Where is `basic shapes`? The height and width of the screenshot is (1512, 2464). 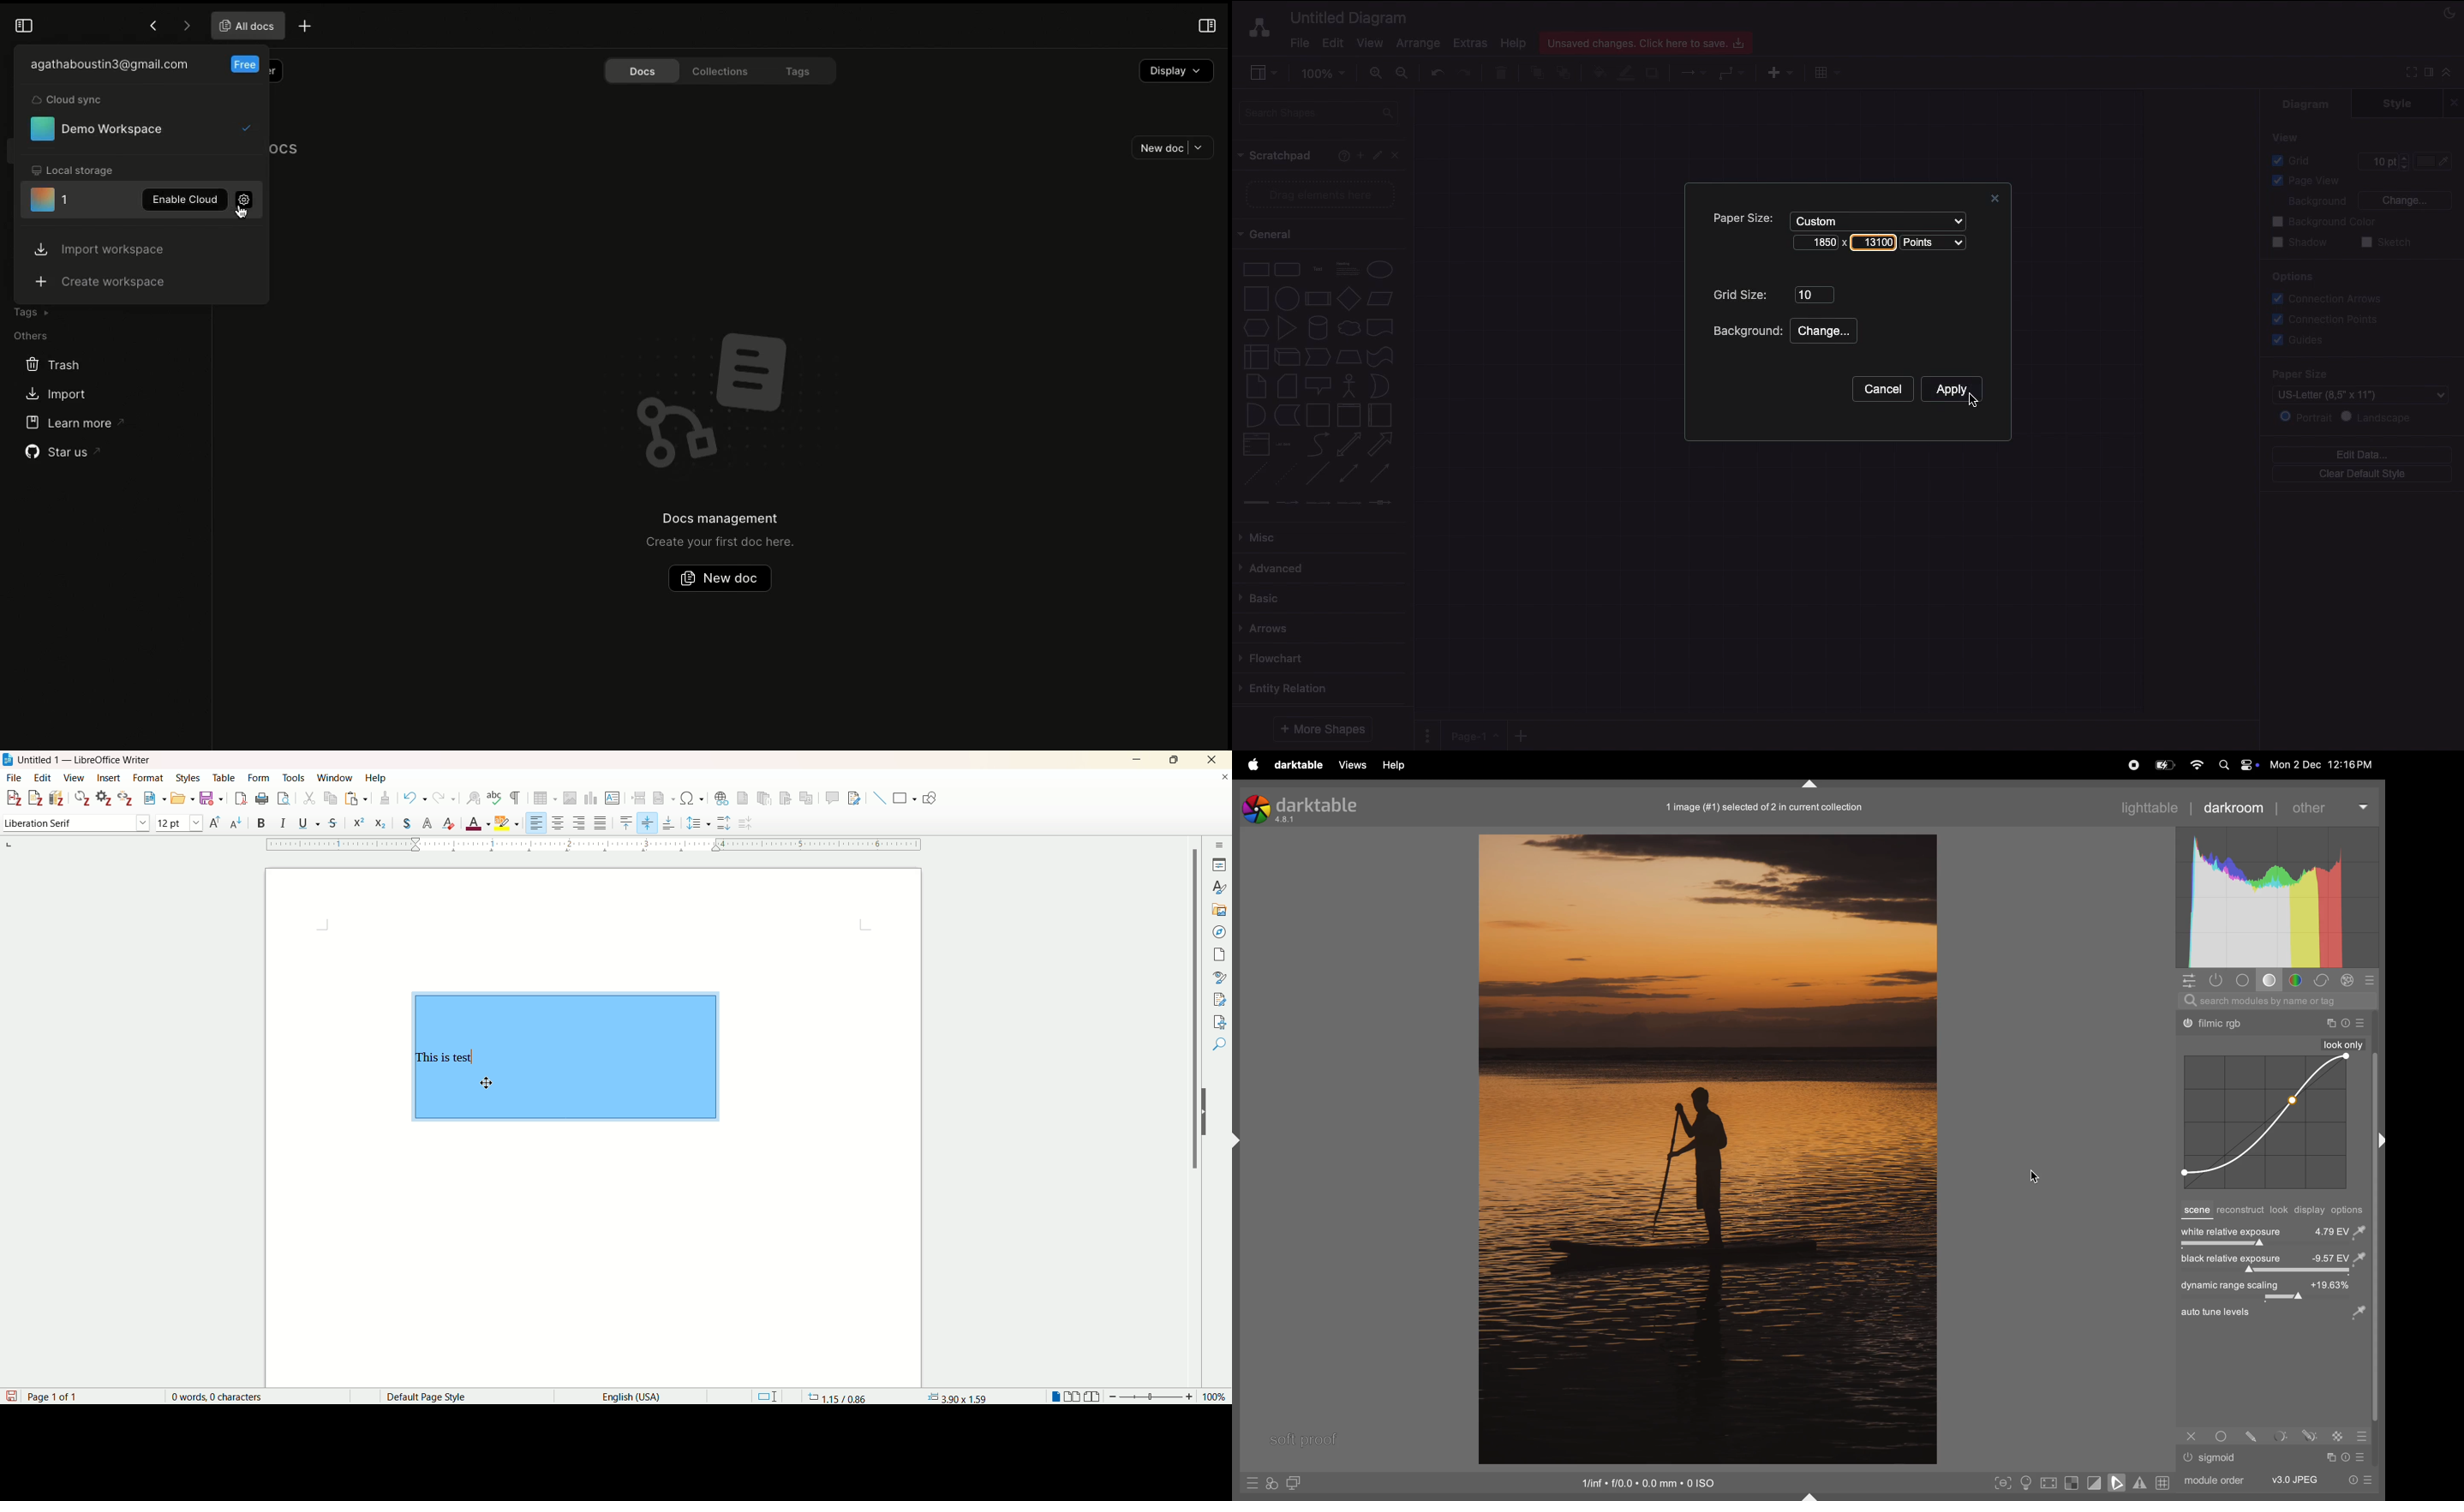
basic shapes is located at coordinates (905, 798).